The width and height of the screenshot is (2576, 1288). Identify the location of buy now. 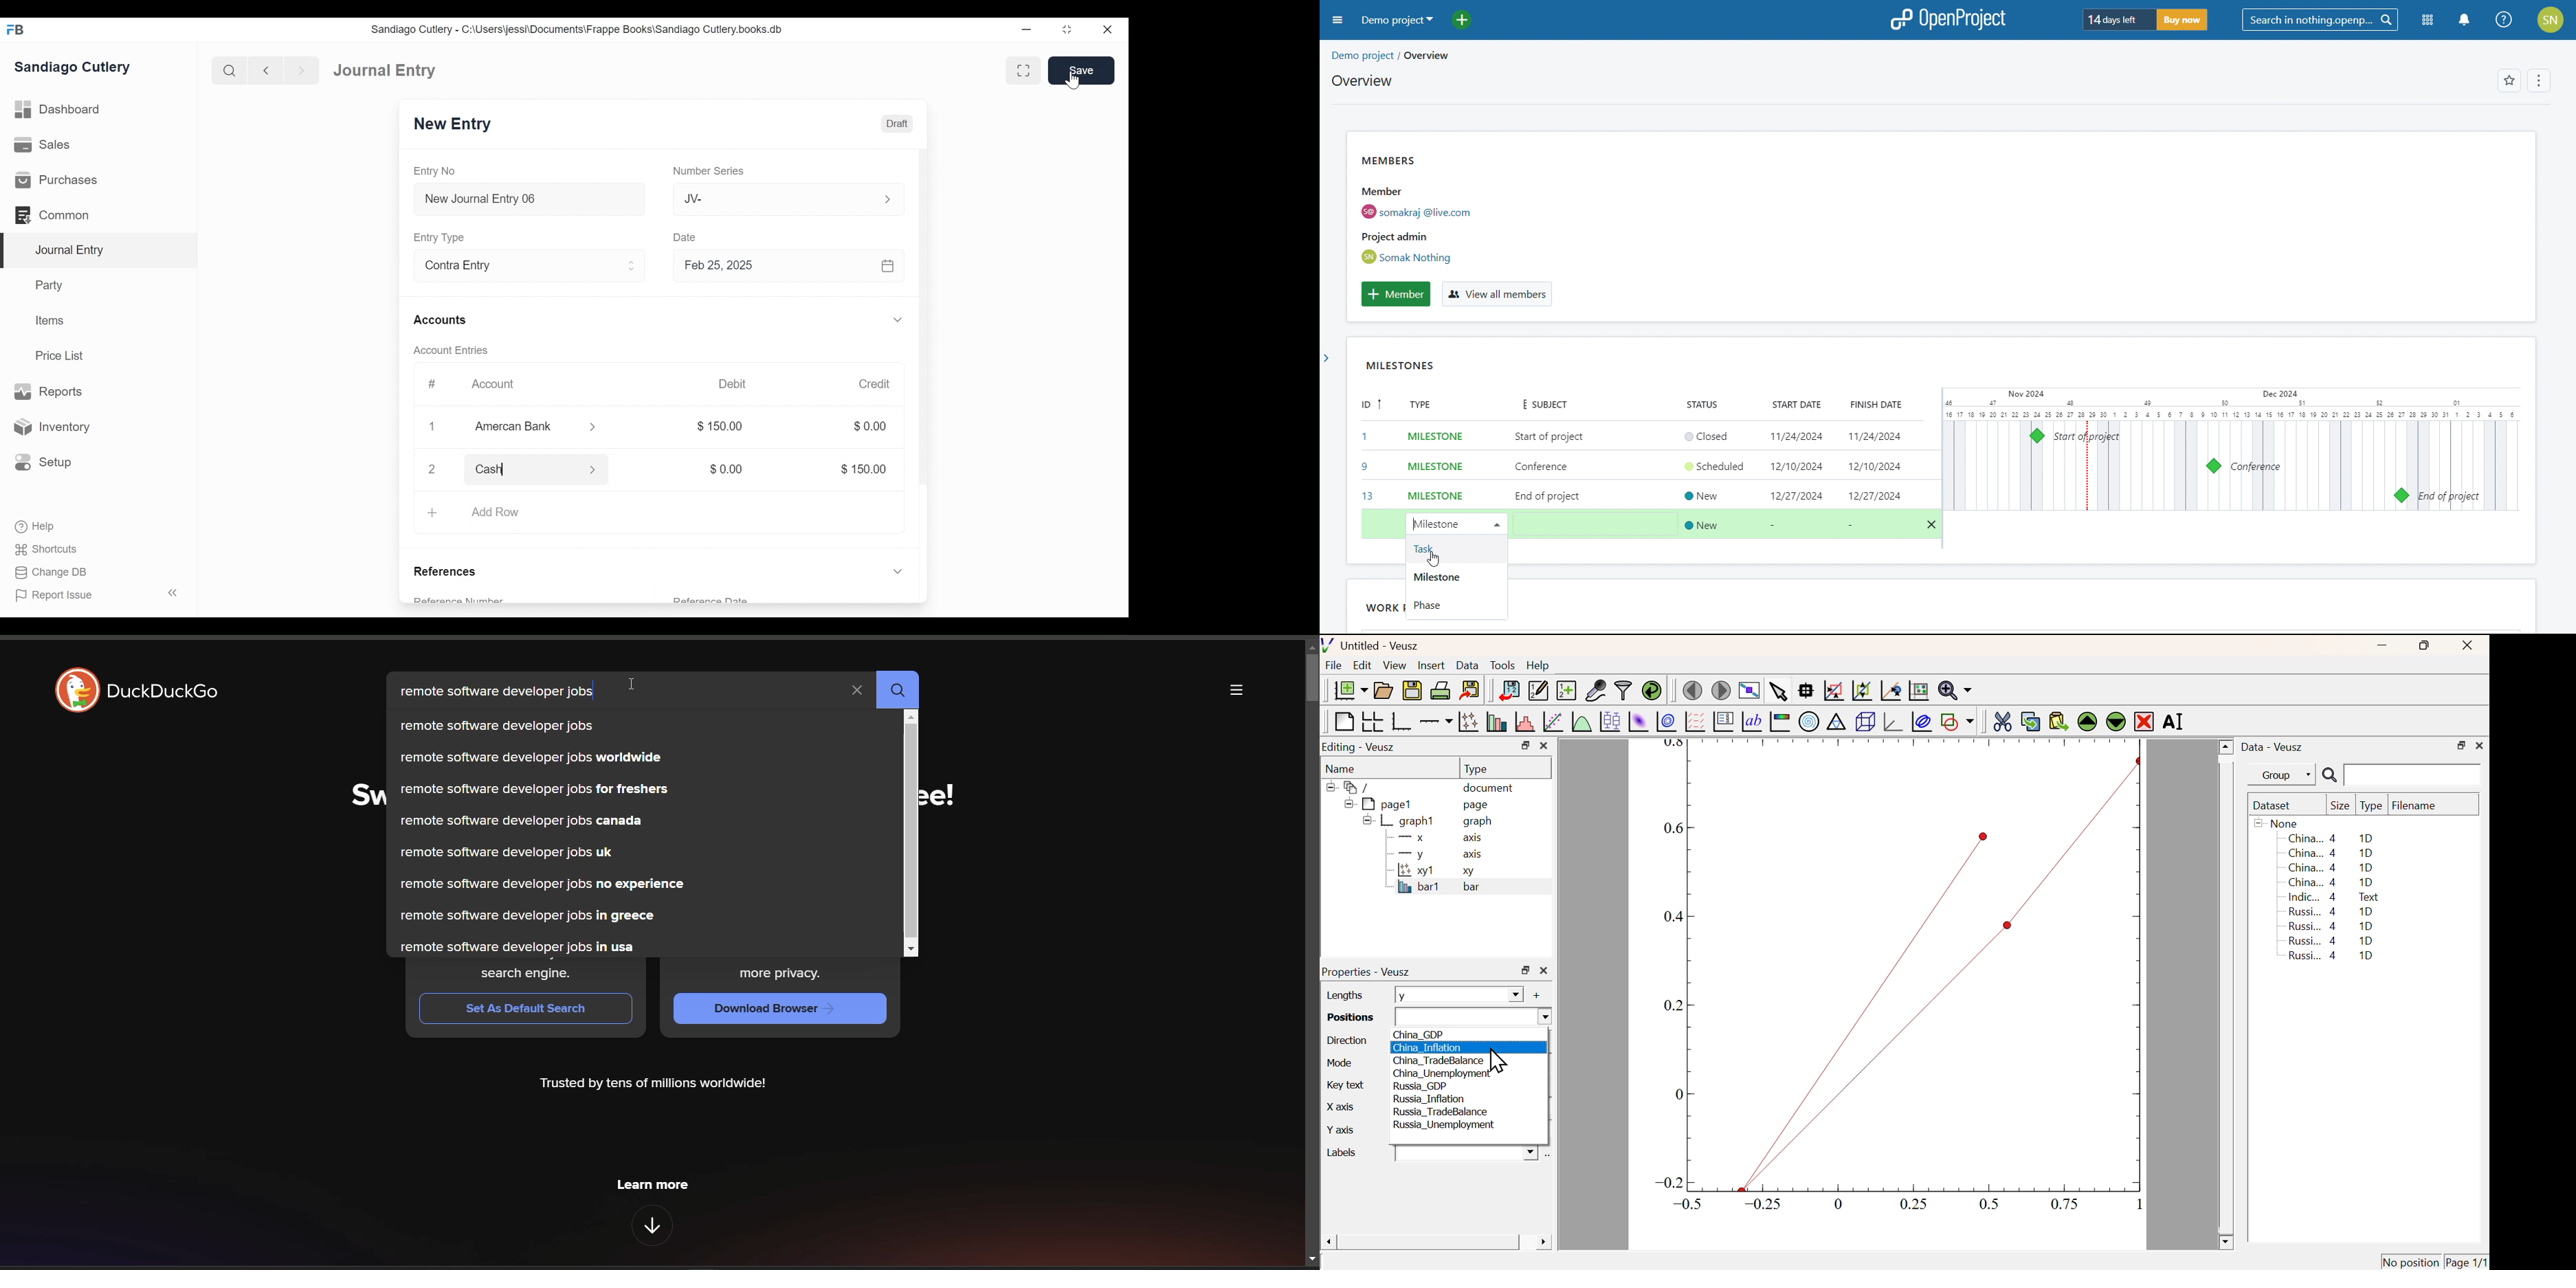
(2181, 20).